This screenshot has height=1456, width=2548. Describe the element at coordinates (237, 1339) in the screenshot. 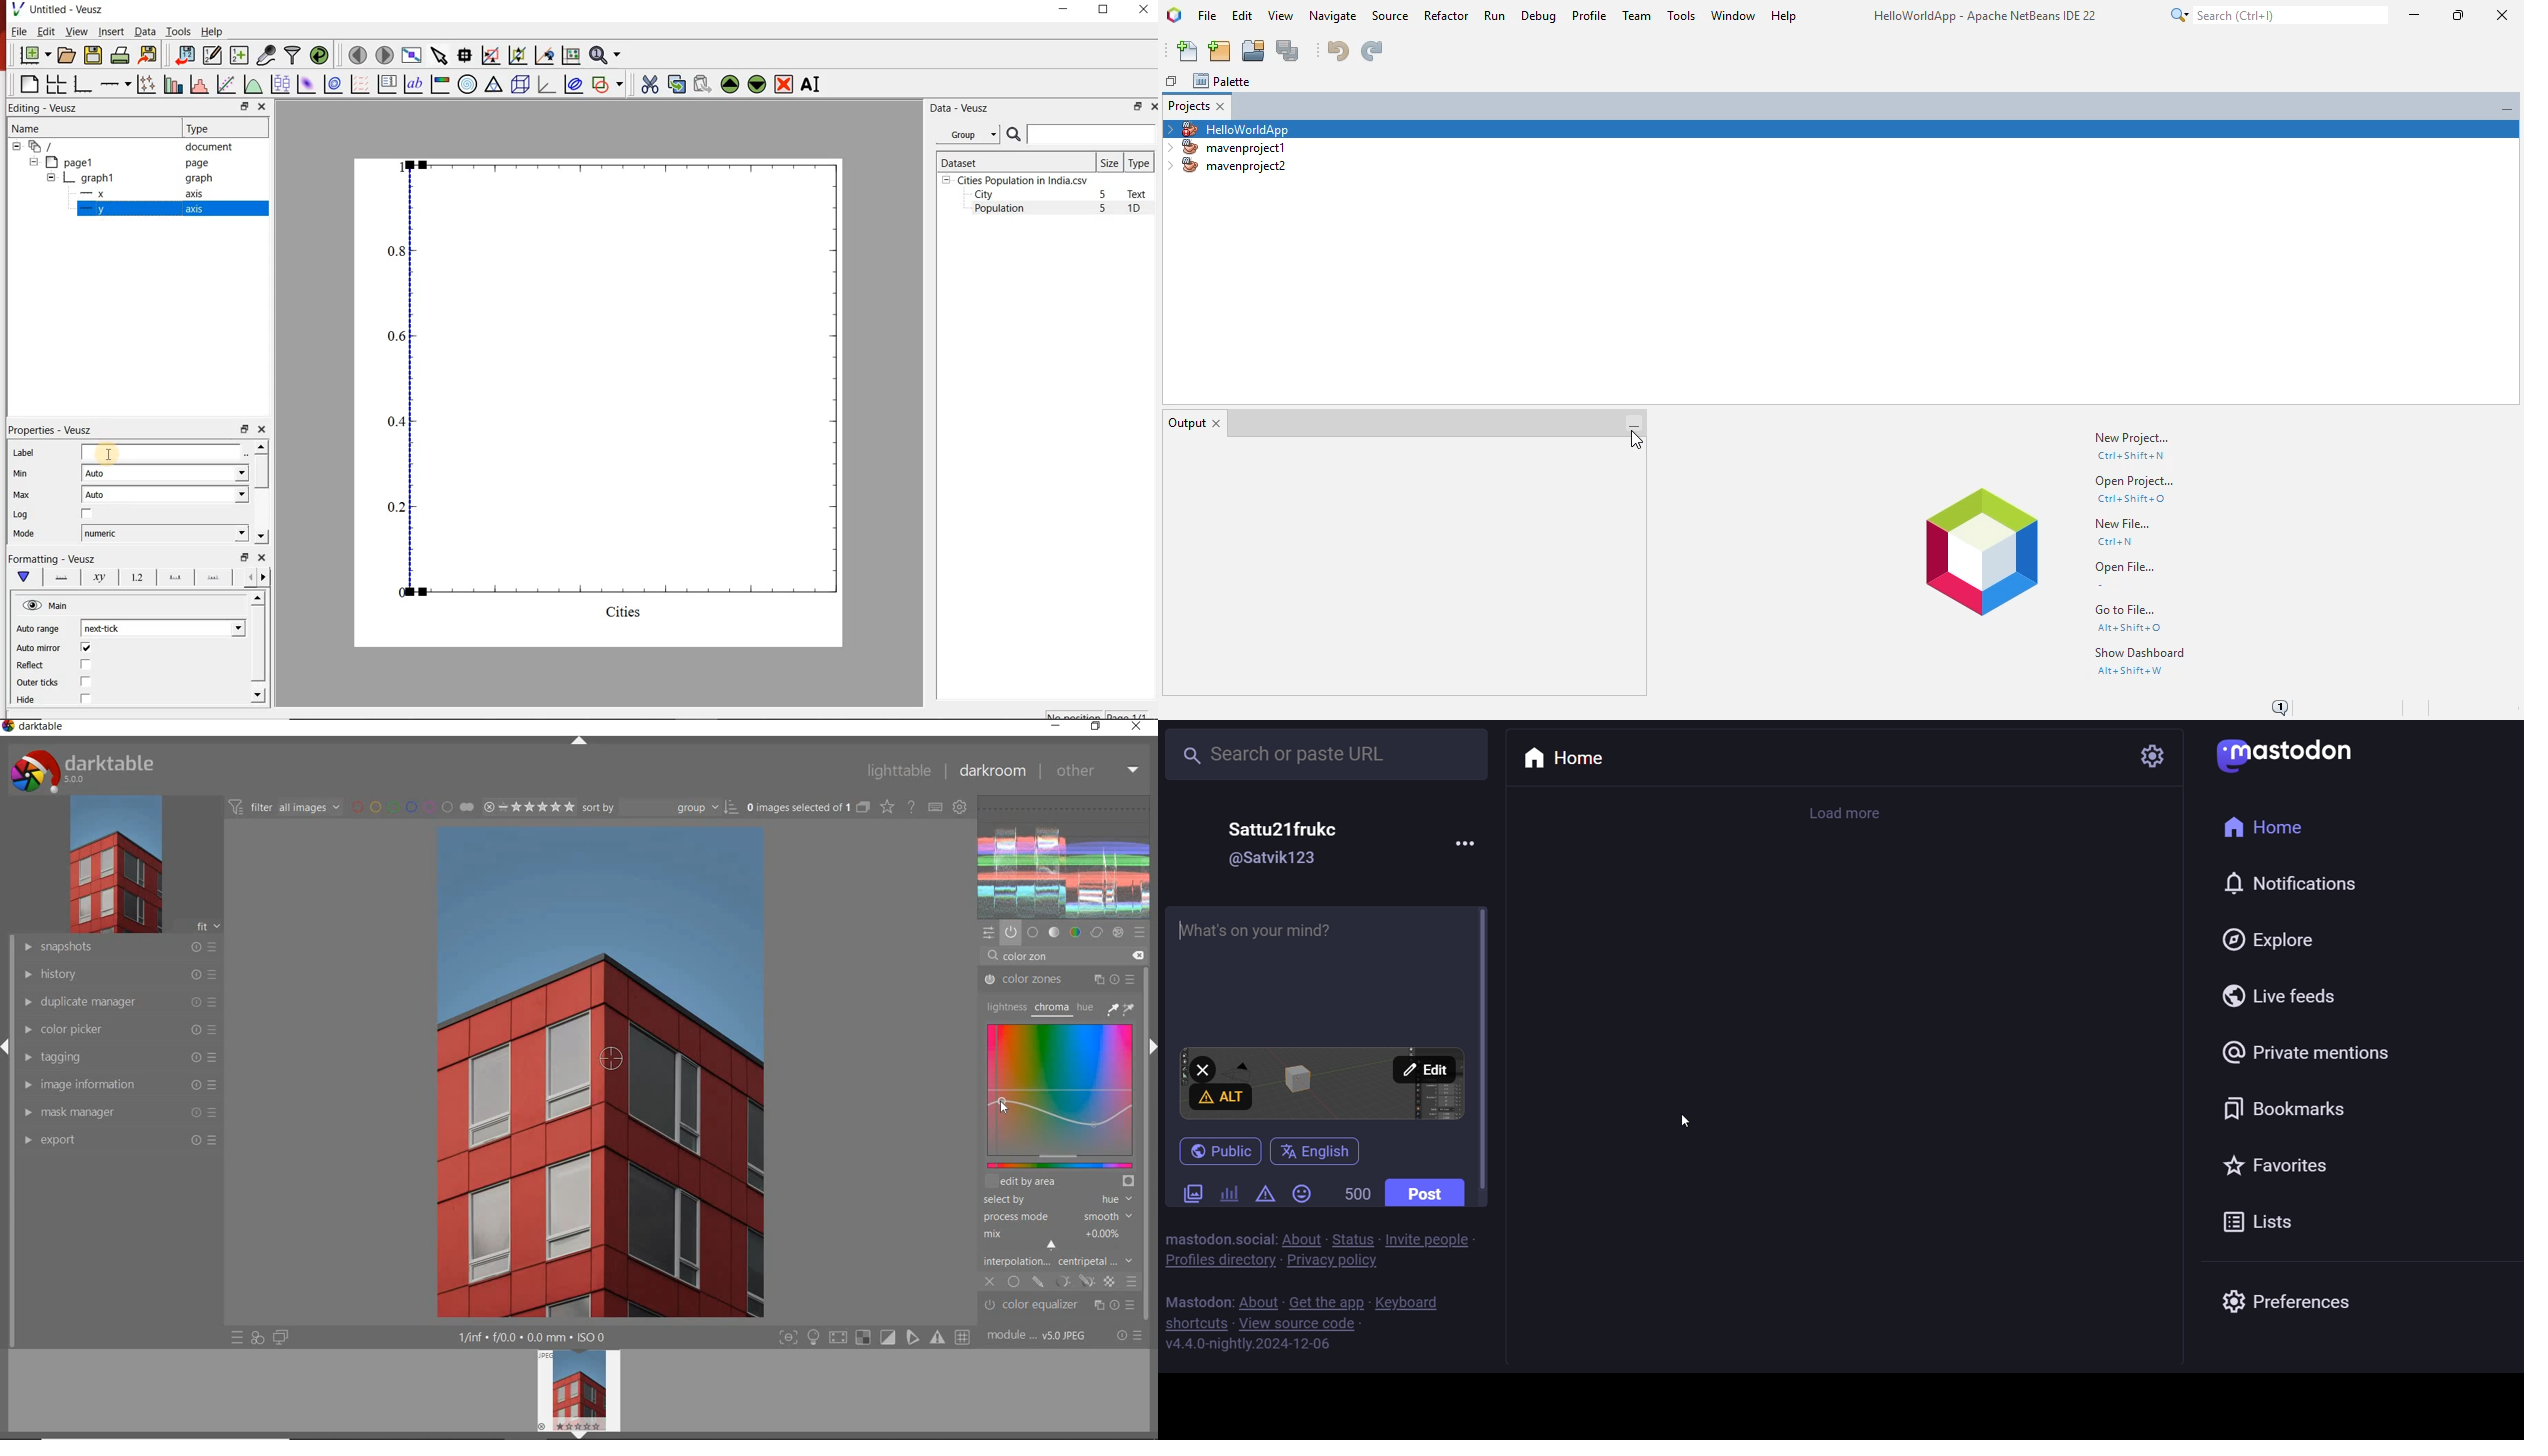

I see `quick access to presets` at that location.